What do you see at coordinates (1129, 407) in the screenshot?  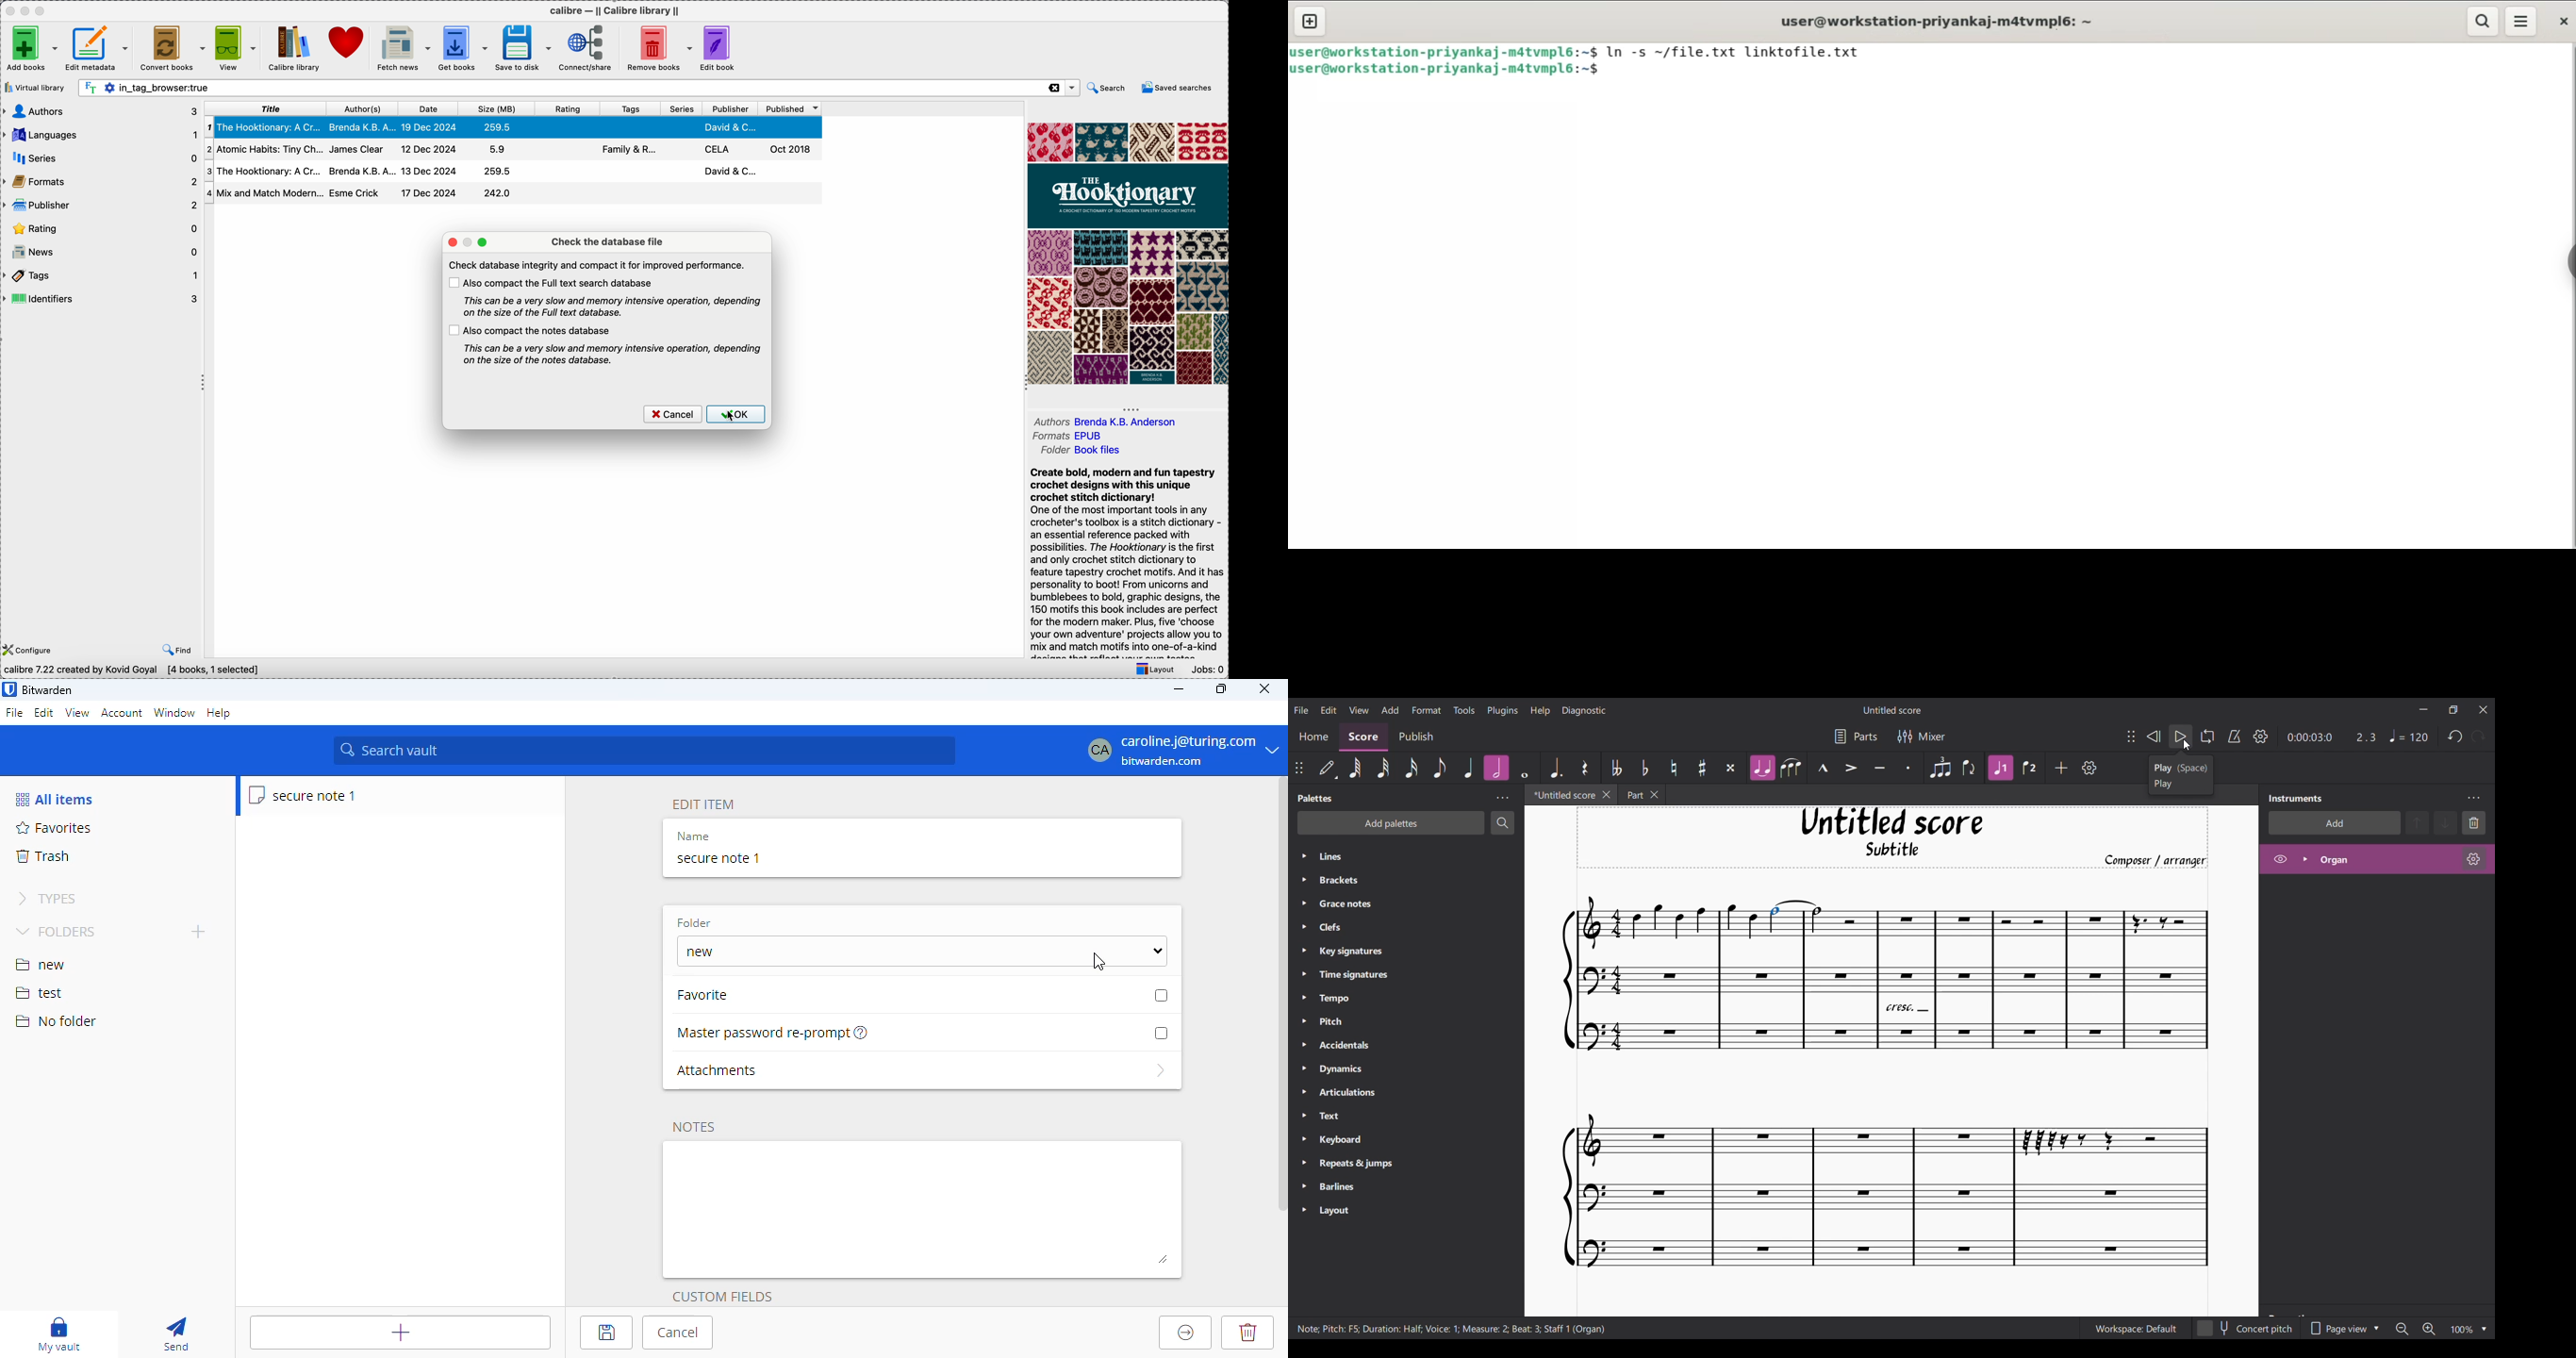 I see `hide` at bounding box center [1129, 407].